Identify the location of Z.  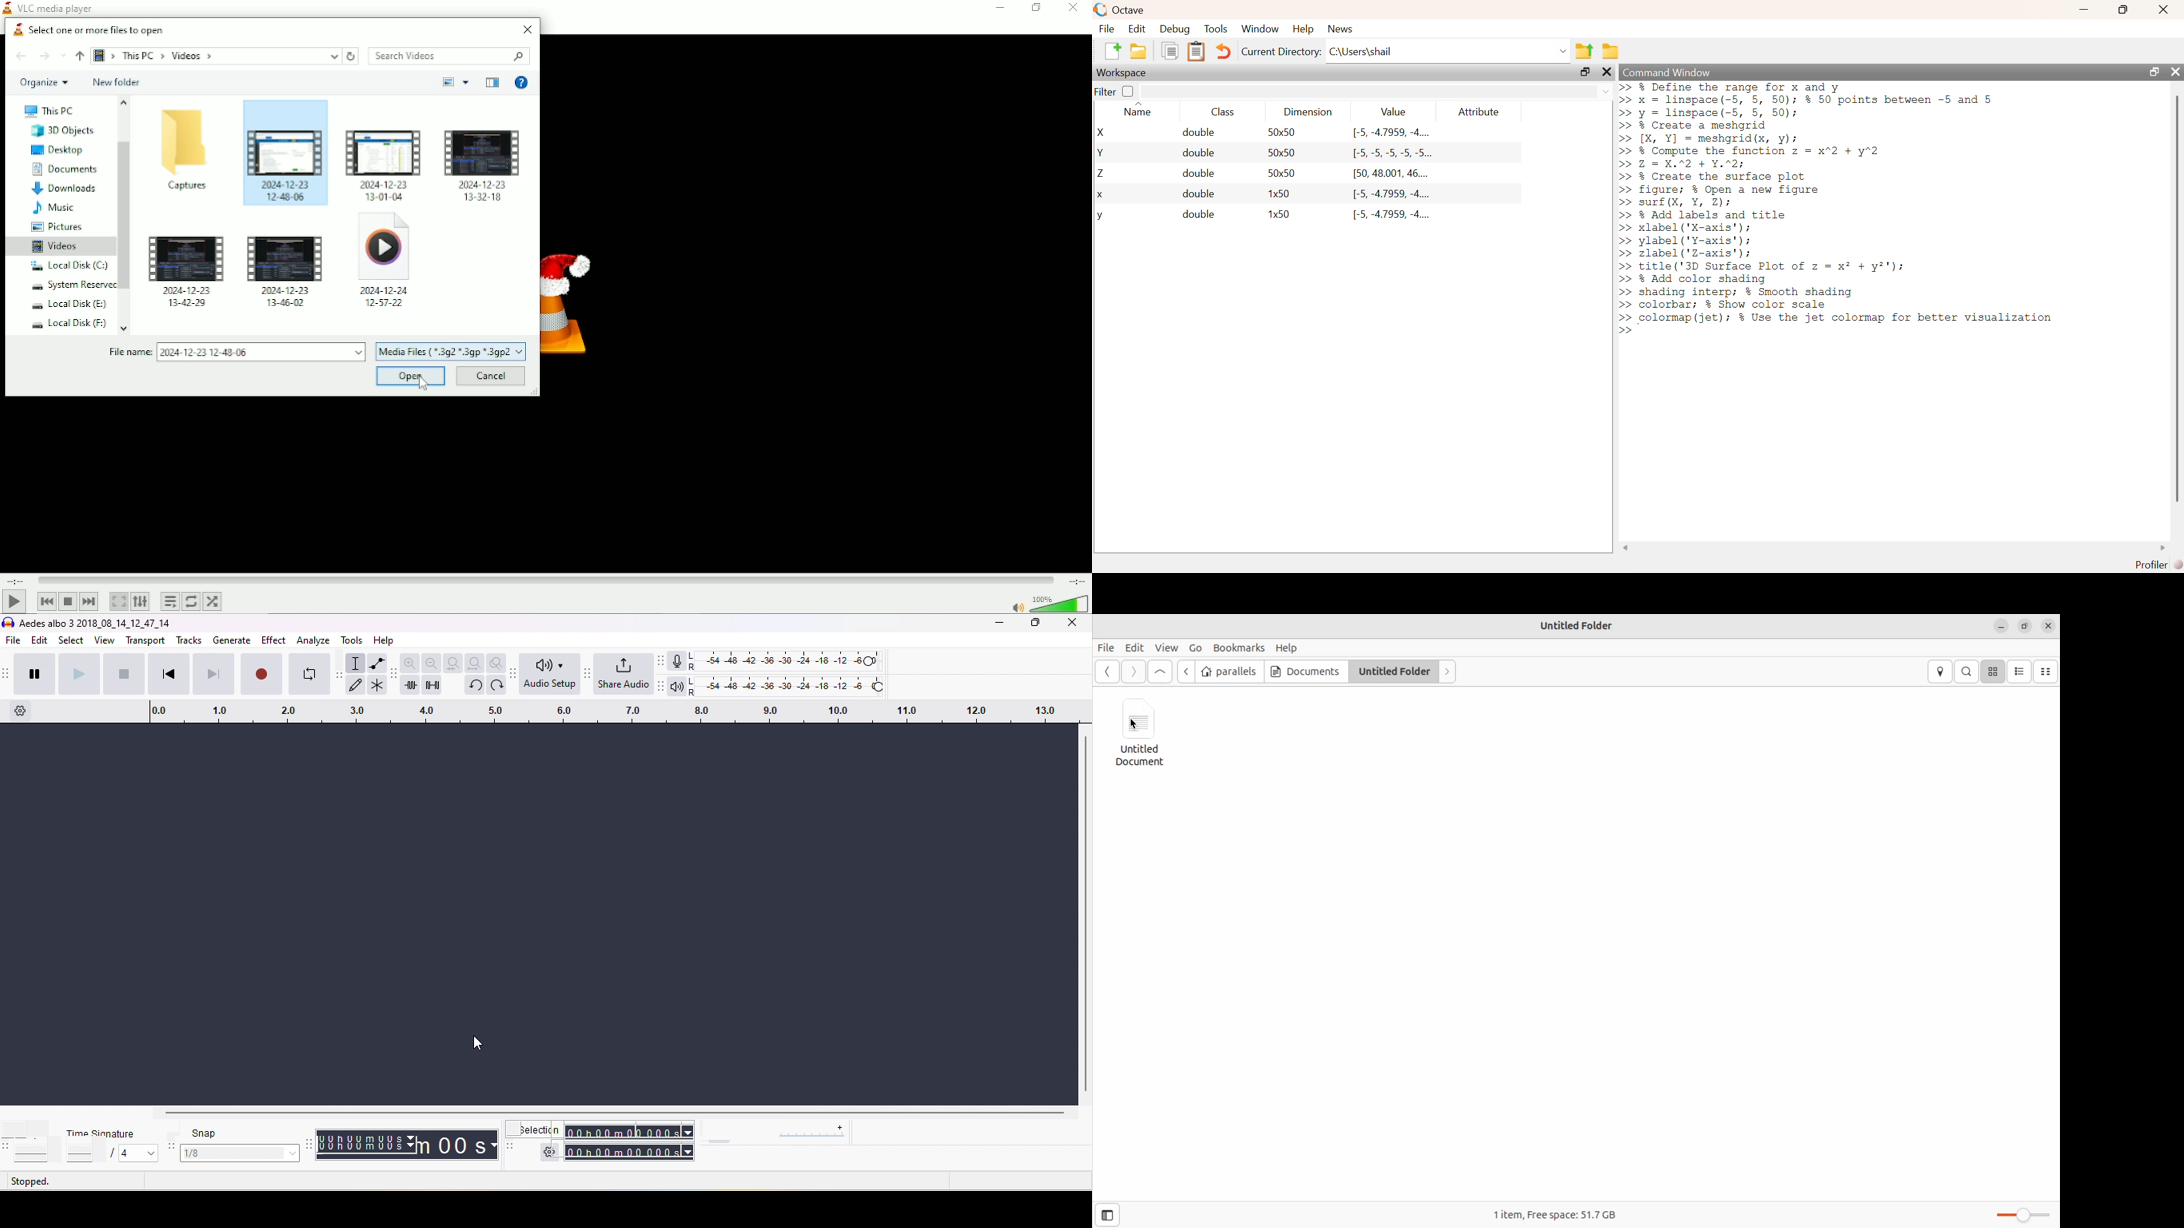
(1102, 174).